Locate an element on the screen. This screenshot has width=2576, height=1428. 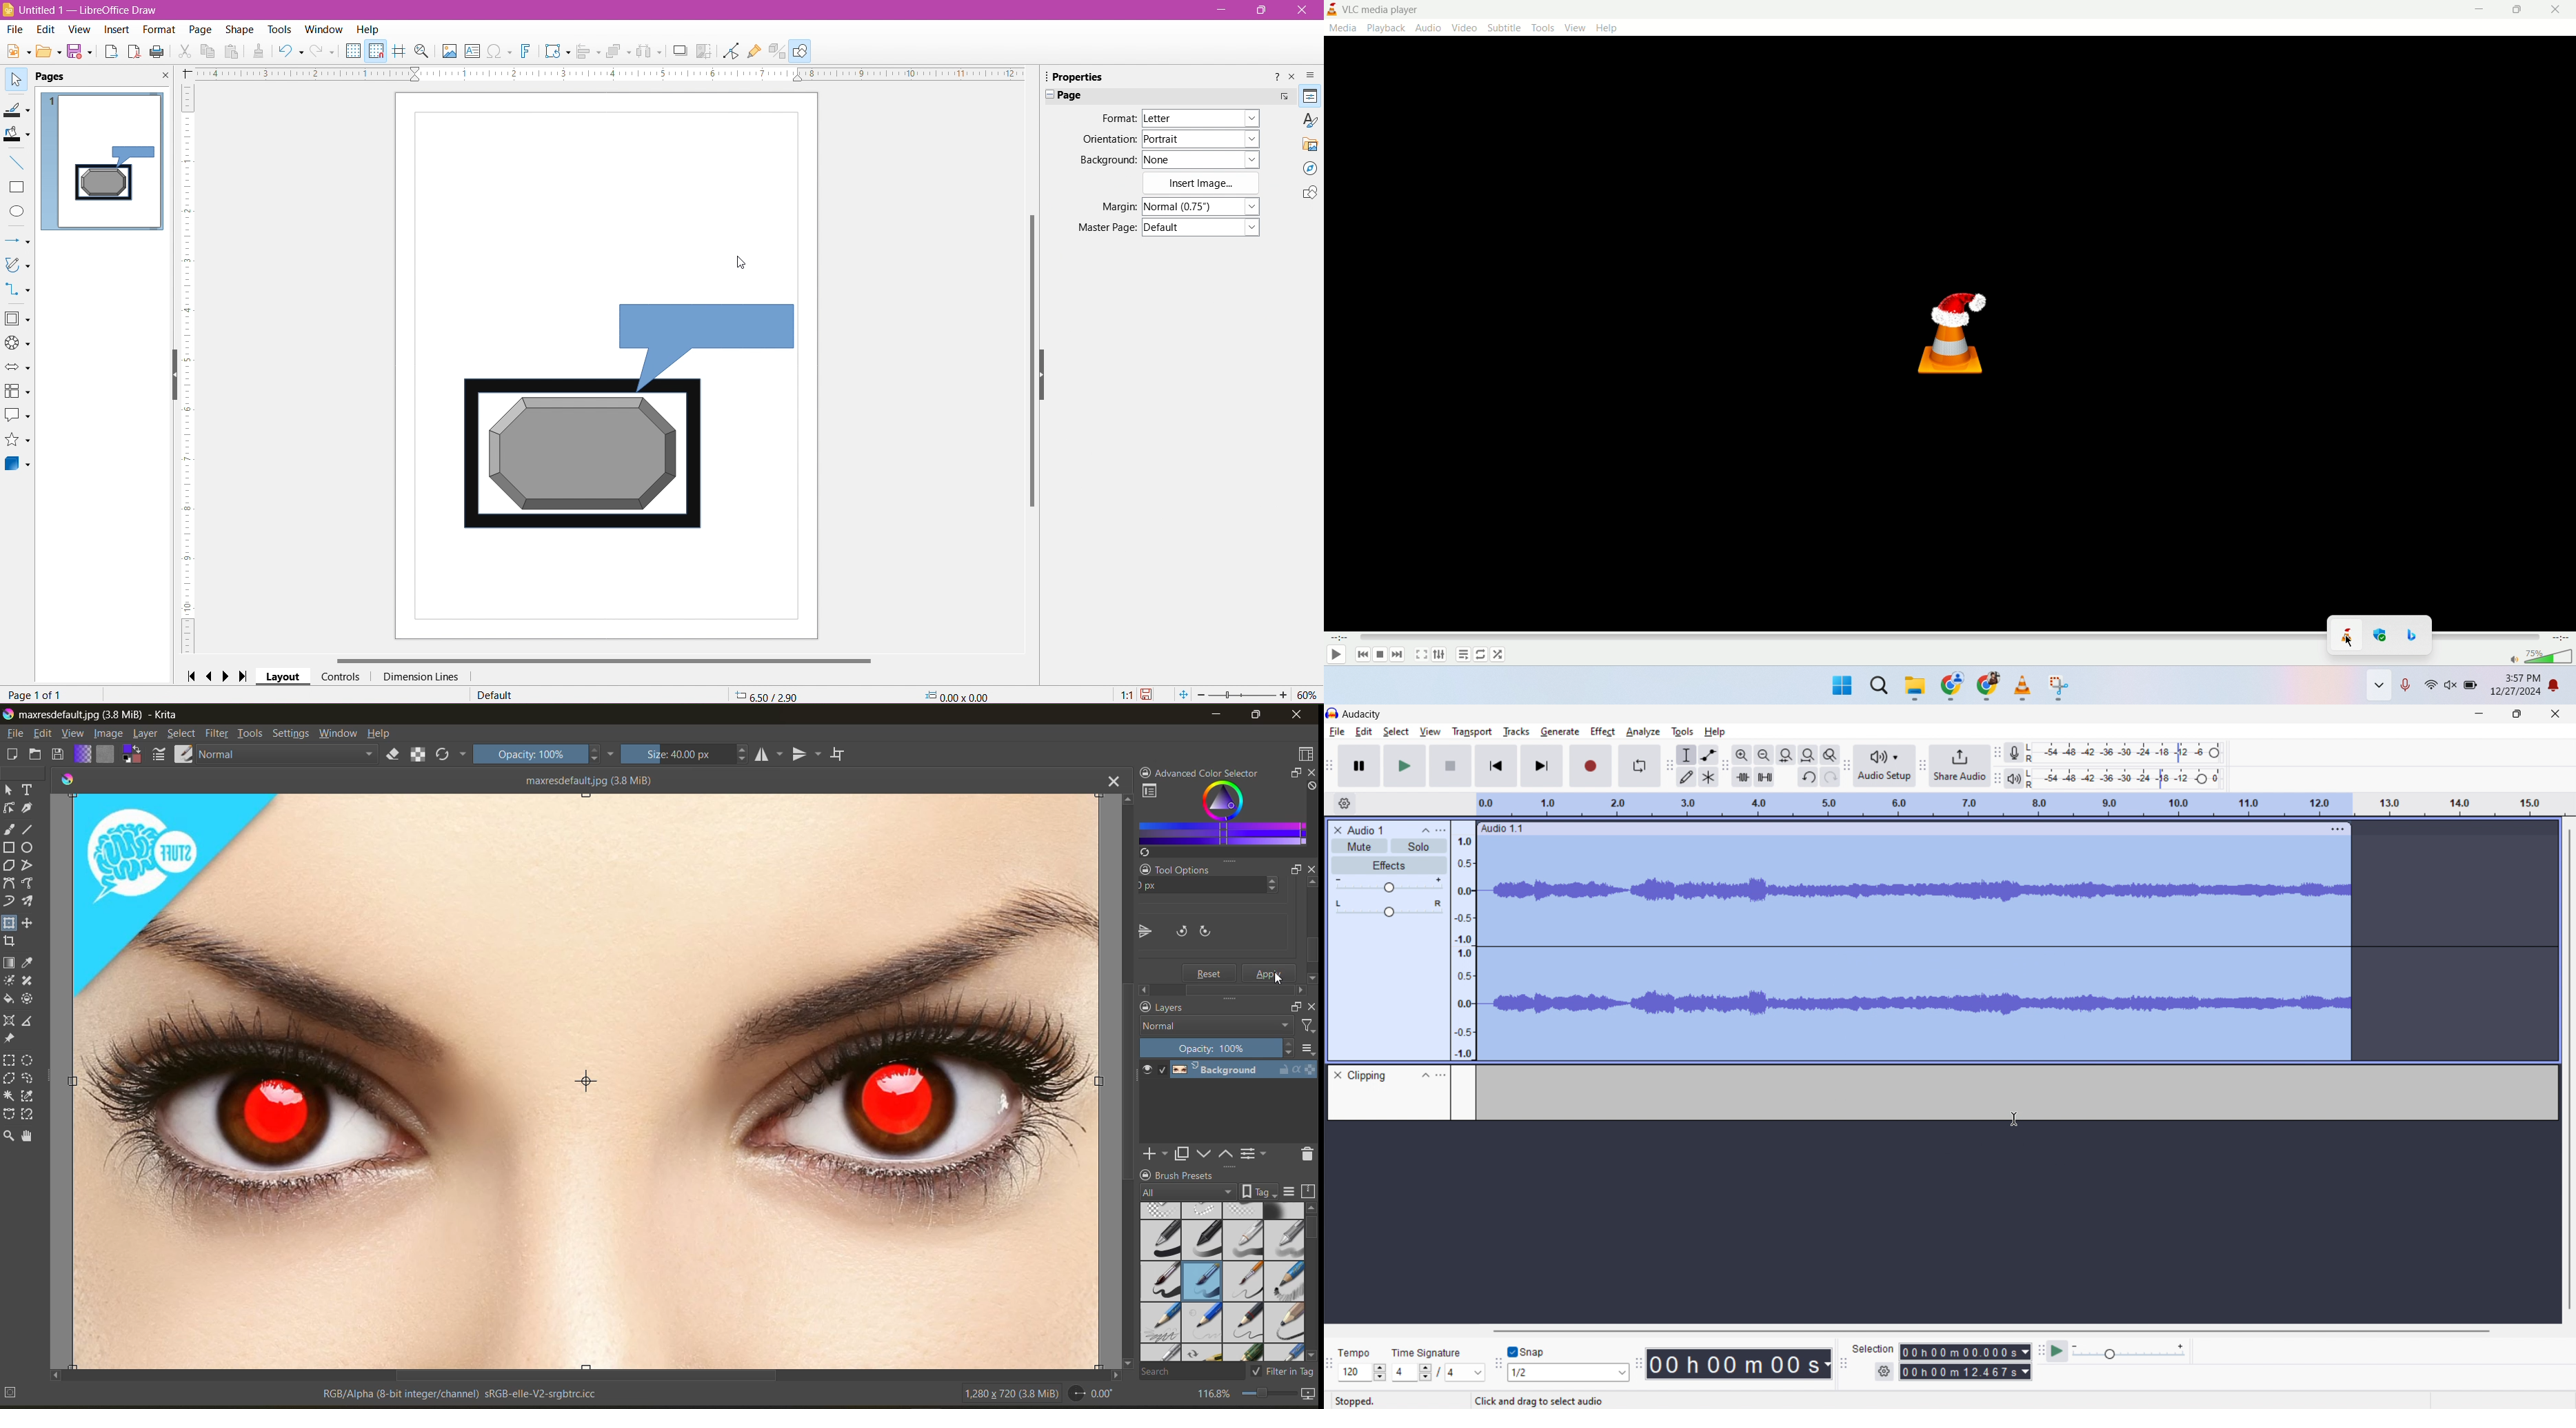
tool is located at coordinates (8, 1040).